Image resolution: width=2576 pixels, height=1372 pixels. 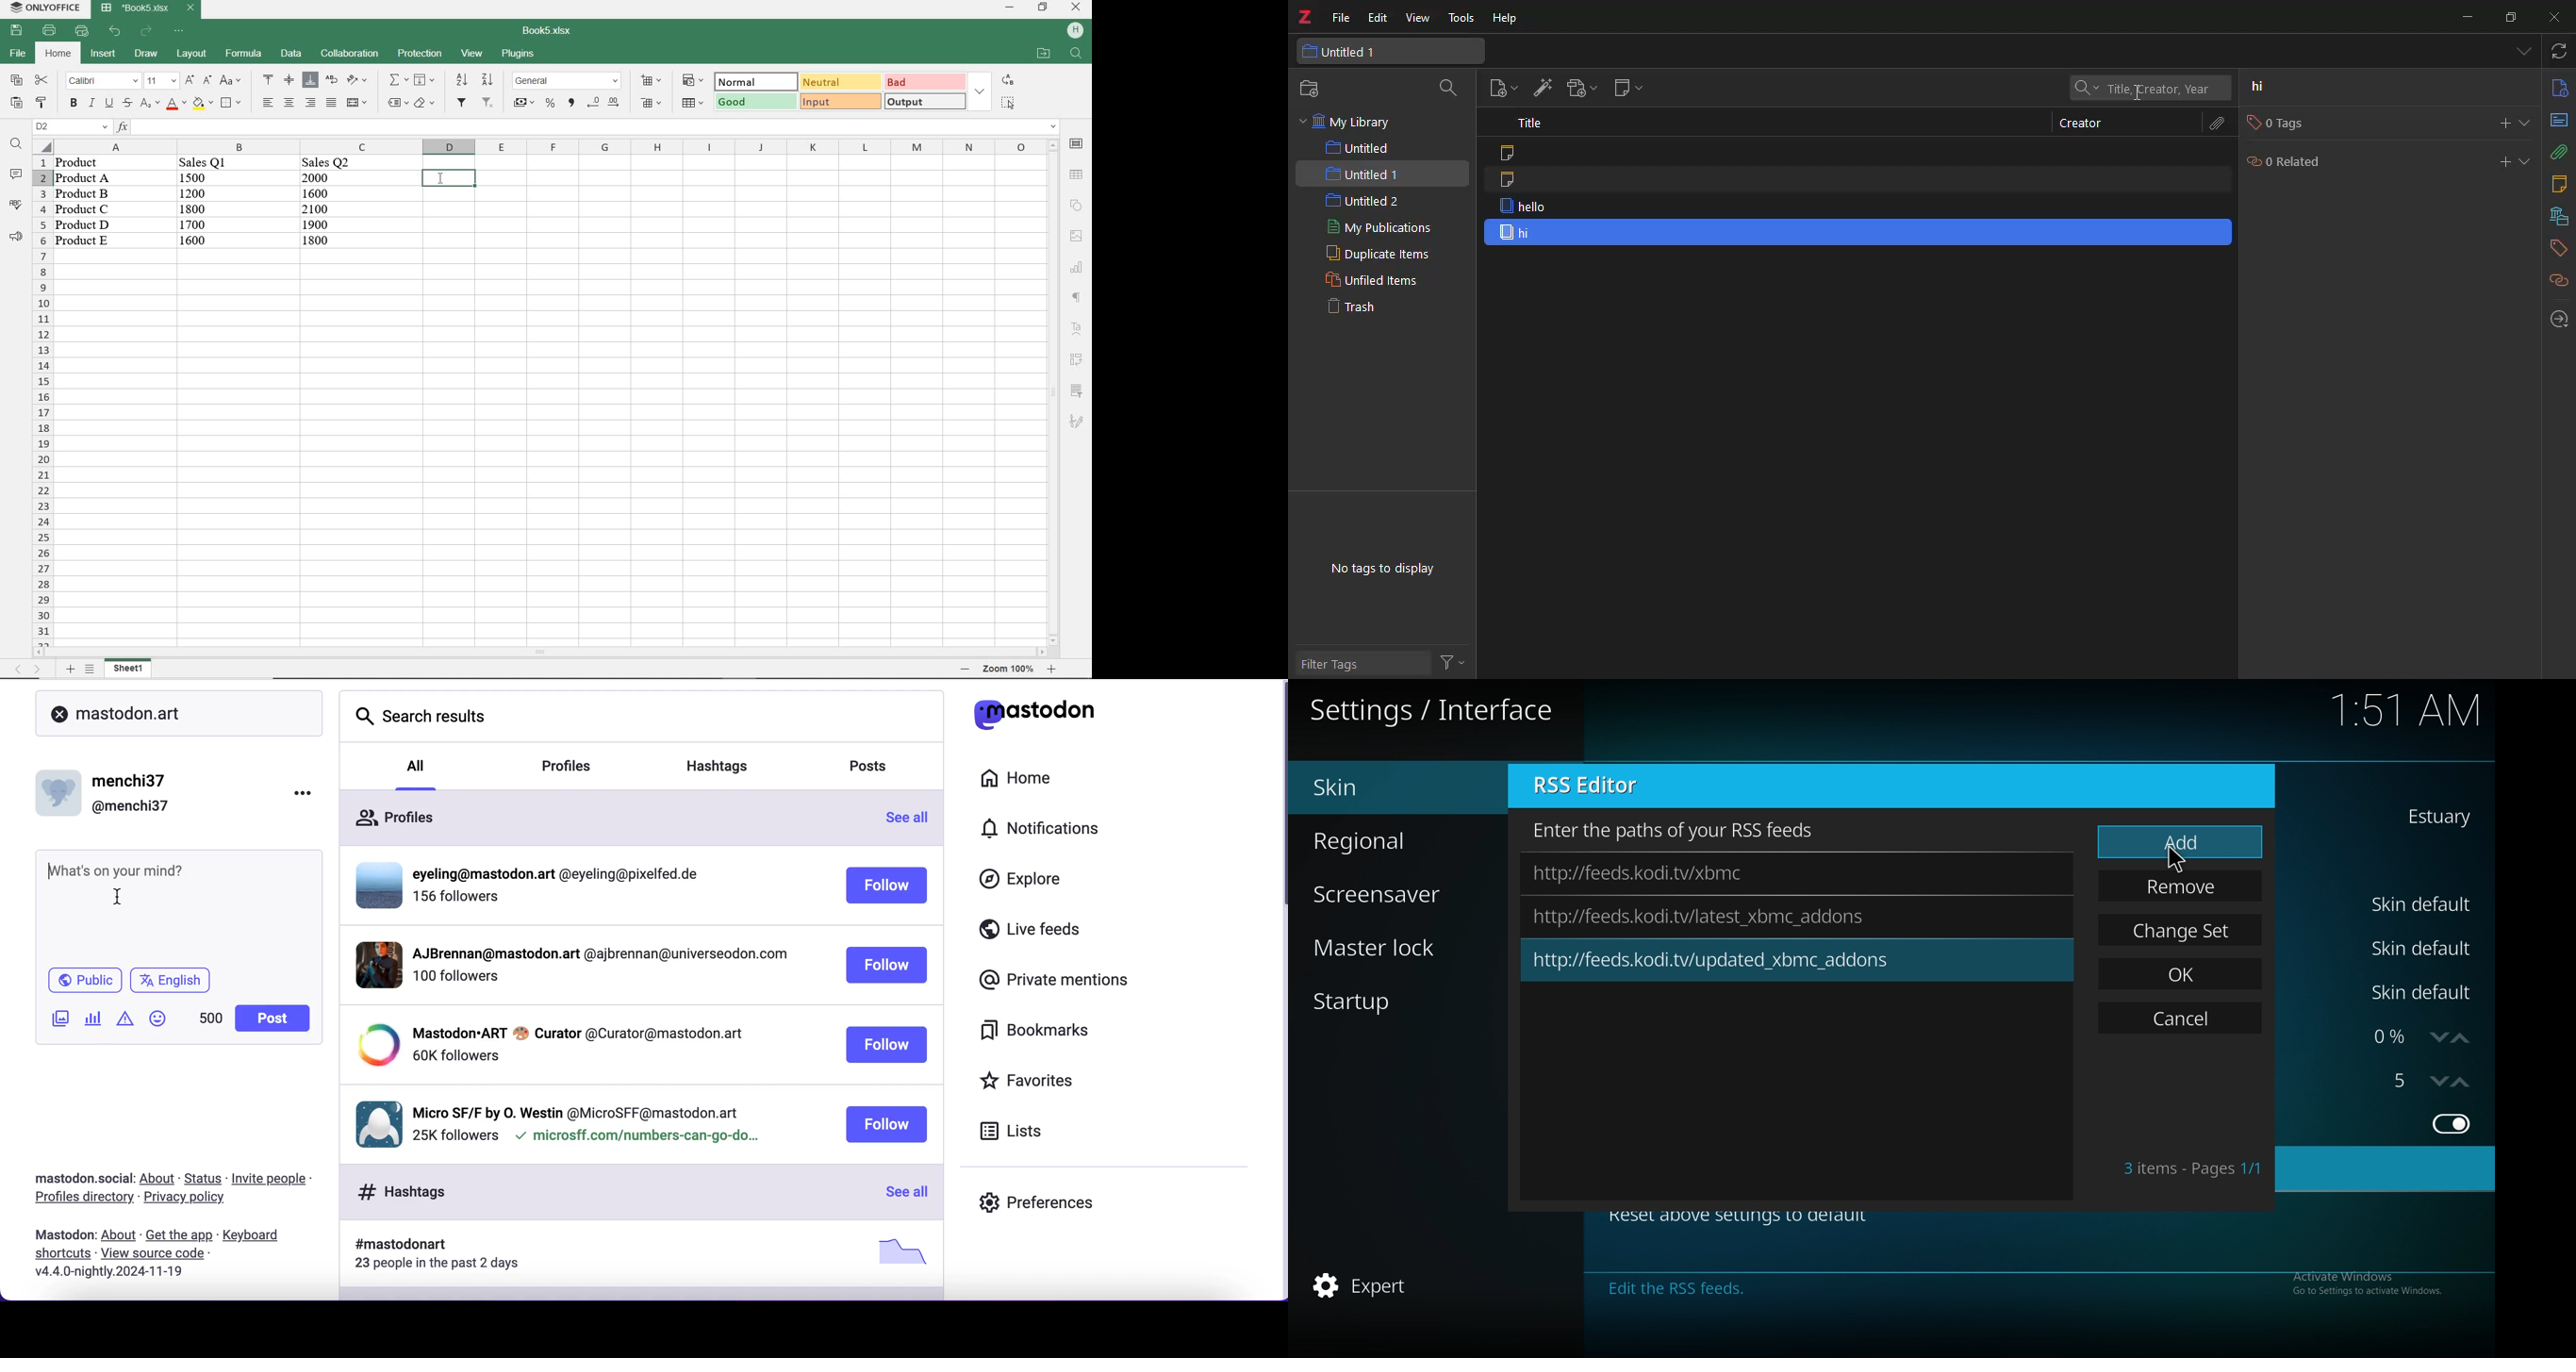 What do you see at coordinates (2424, 993) in the screenshot?
I see `skin default` at bounding box center [2424, 993].